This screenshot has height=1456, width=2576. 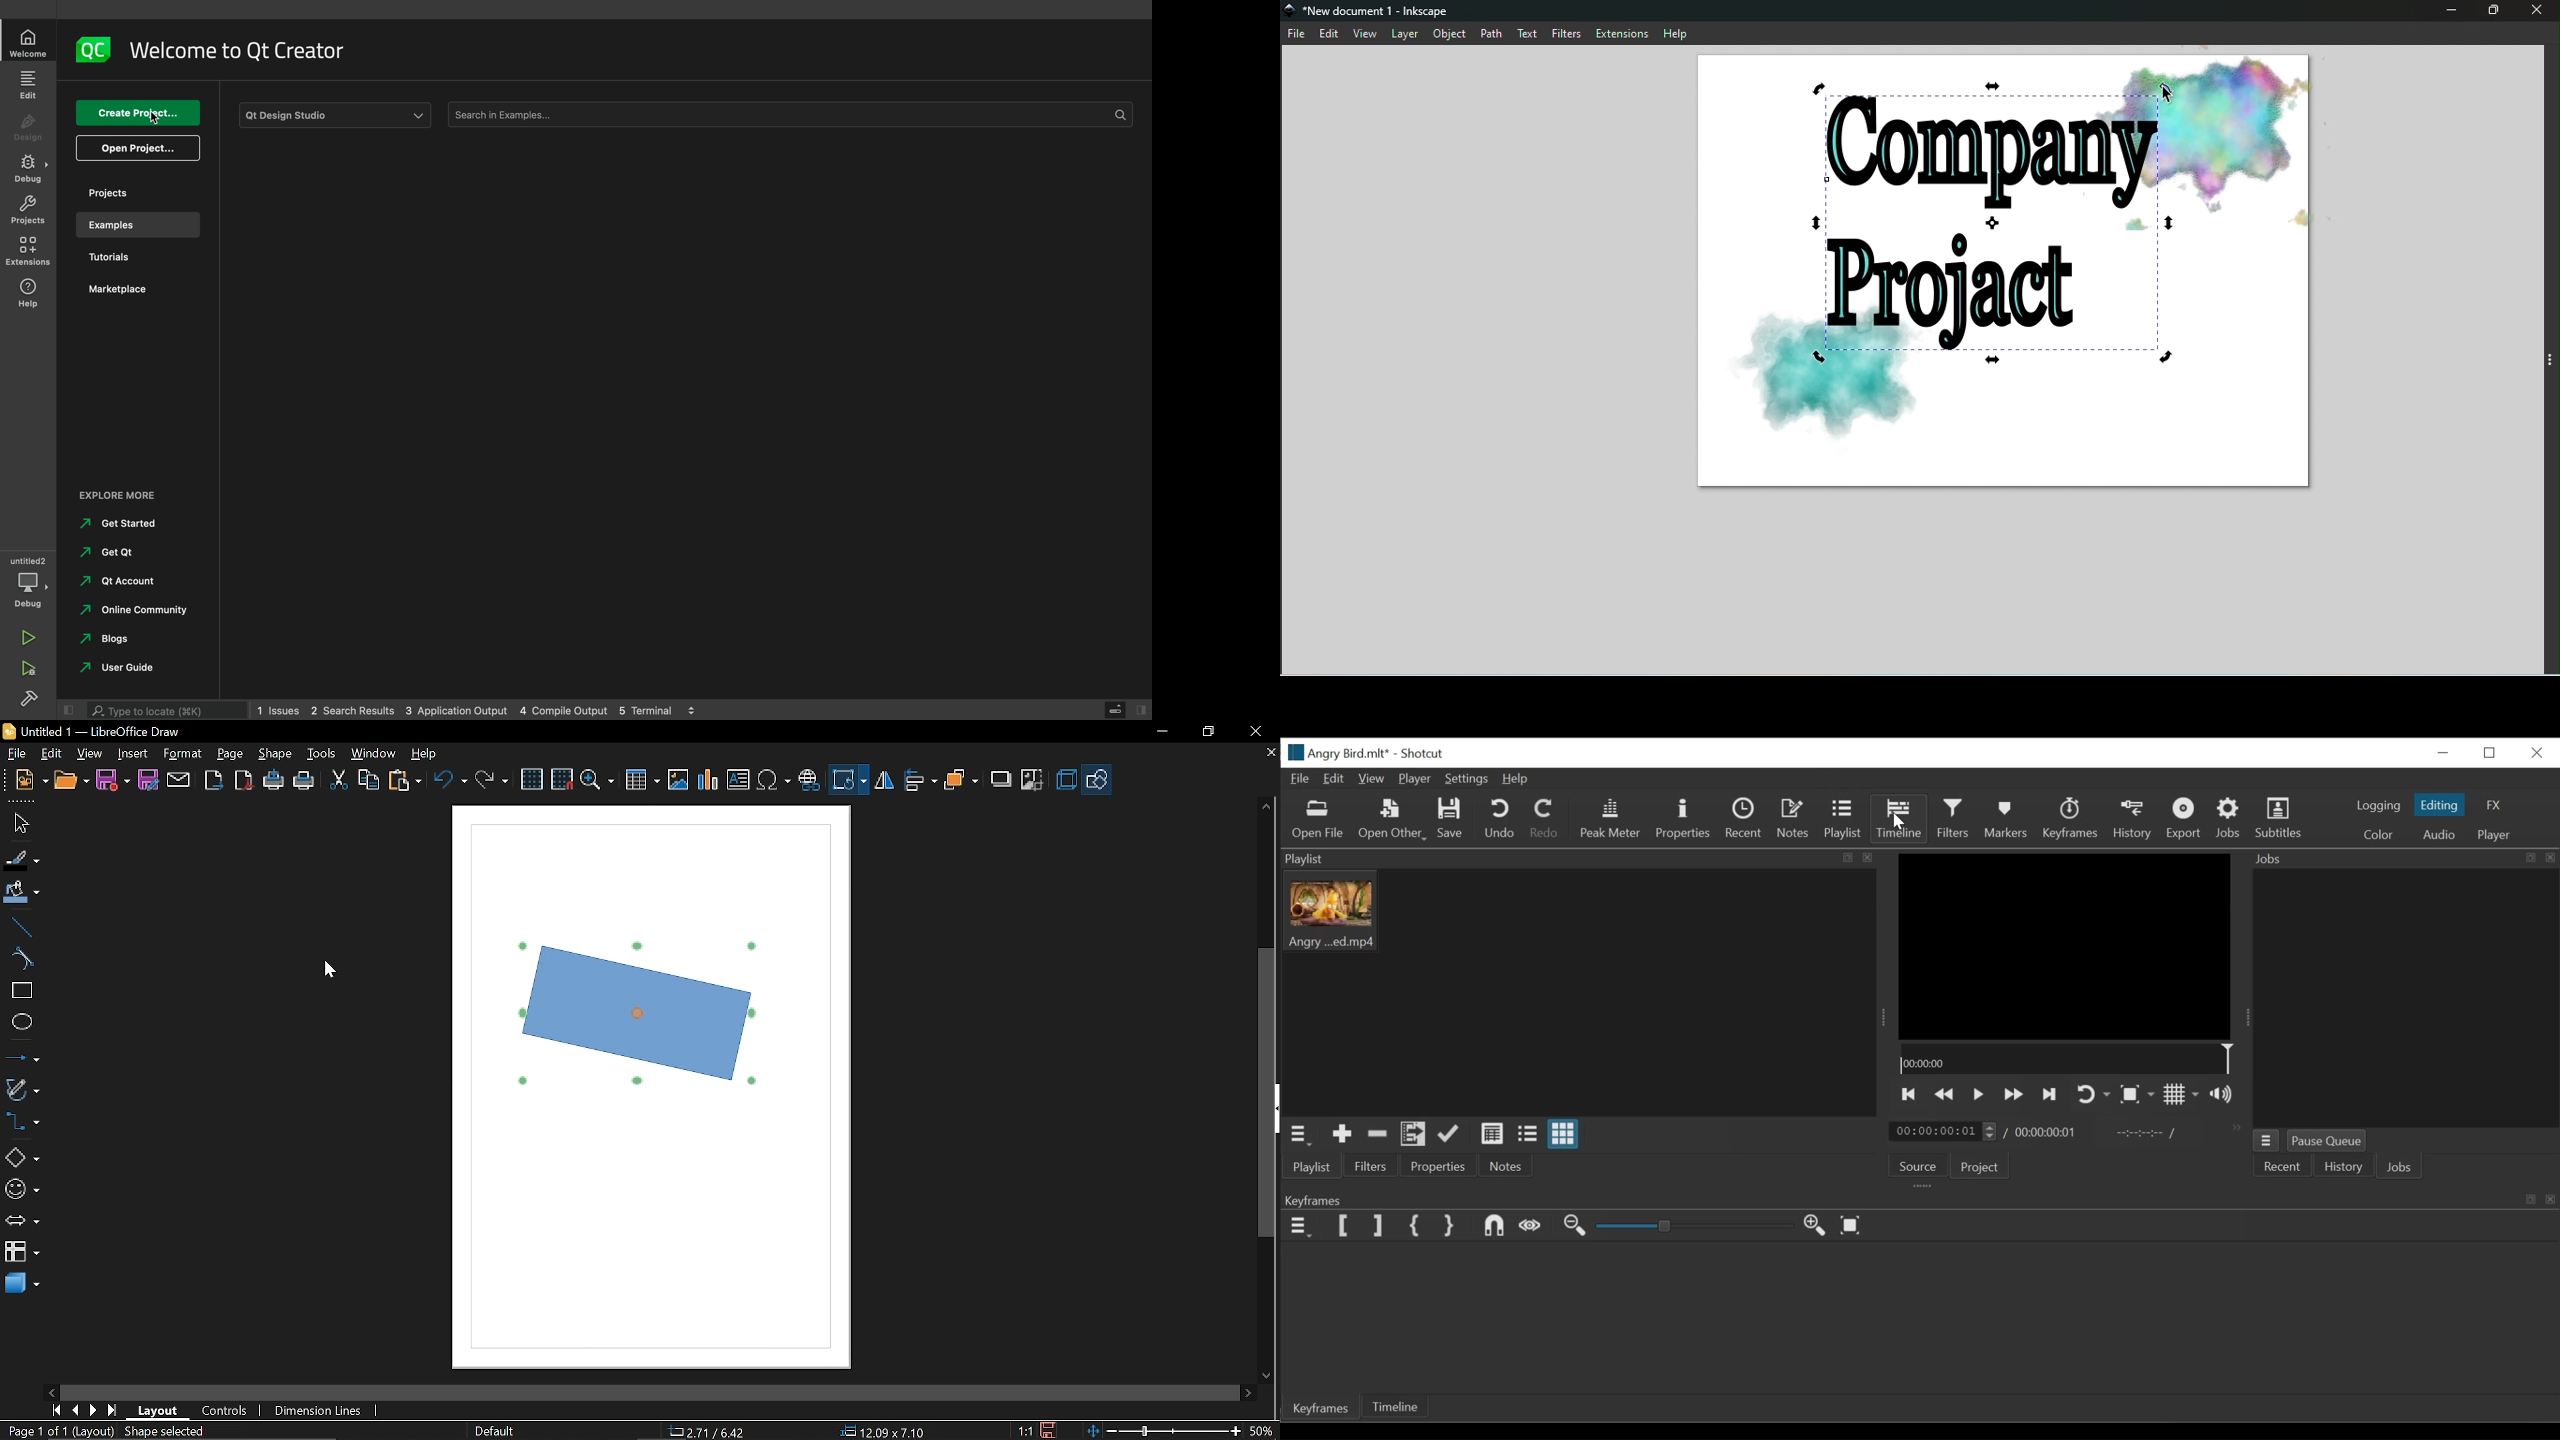 What do you see at coordinates (676, 781) in the screenshot?
I see `Insert Image` at bounding box center [676, 781].